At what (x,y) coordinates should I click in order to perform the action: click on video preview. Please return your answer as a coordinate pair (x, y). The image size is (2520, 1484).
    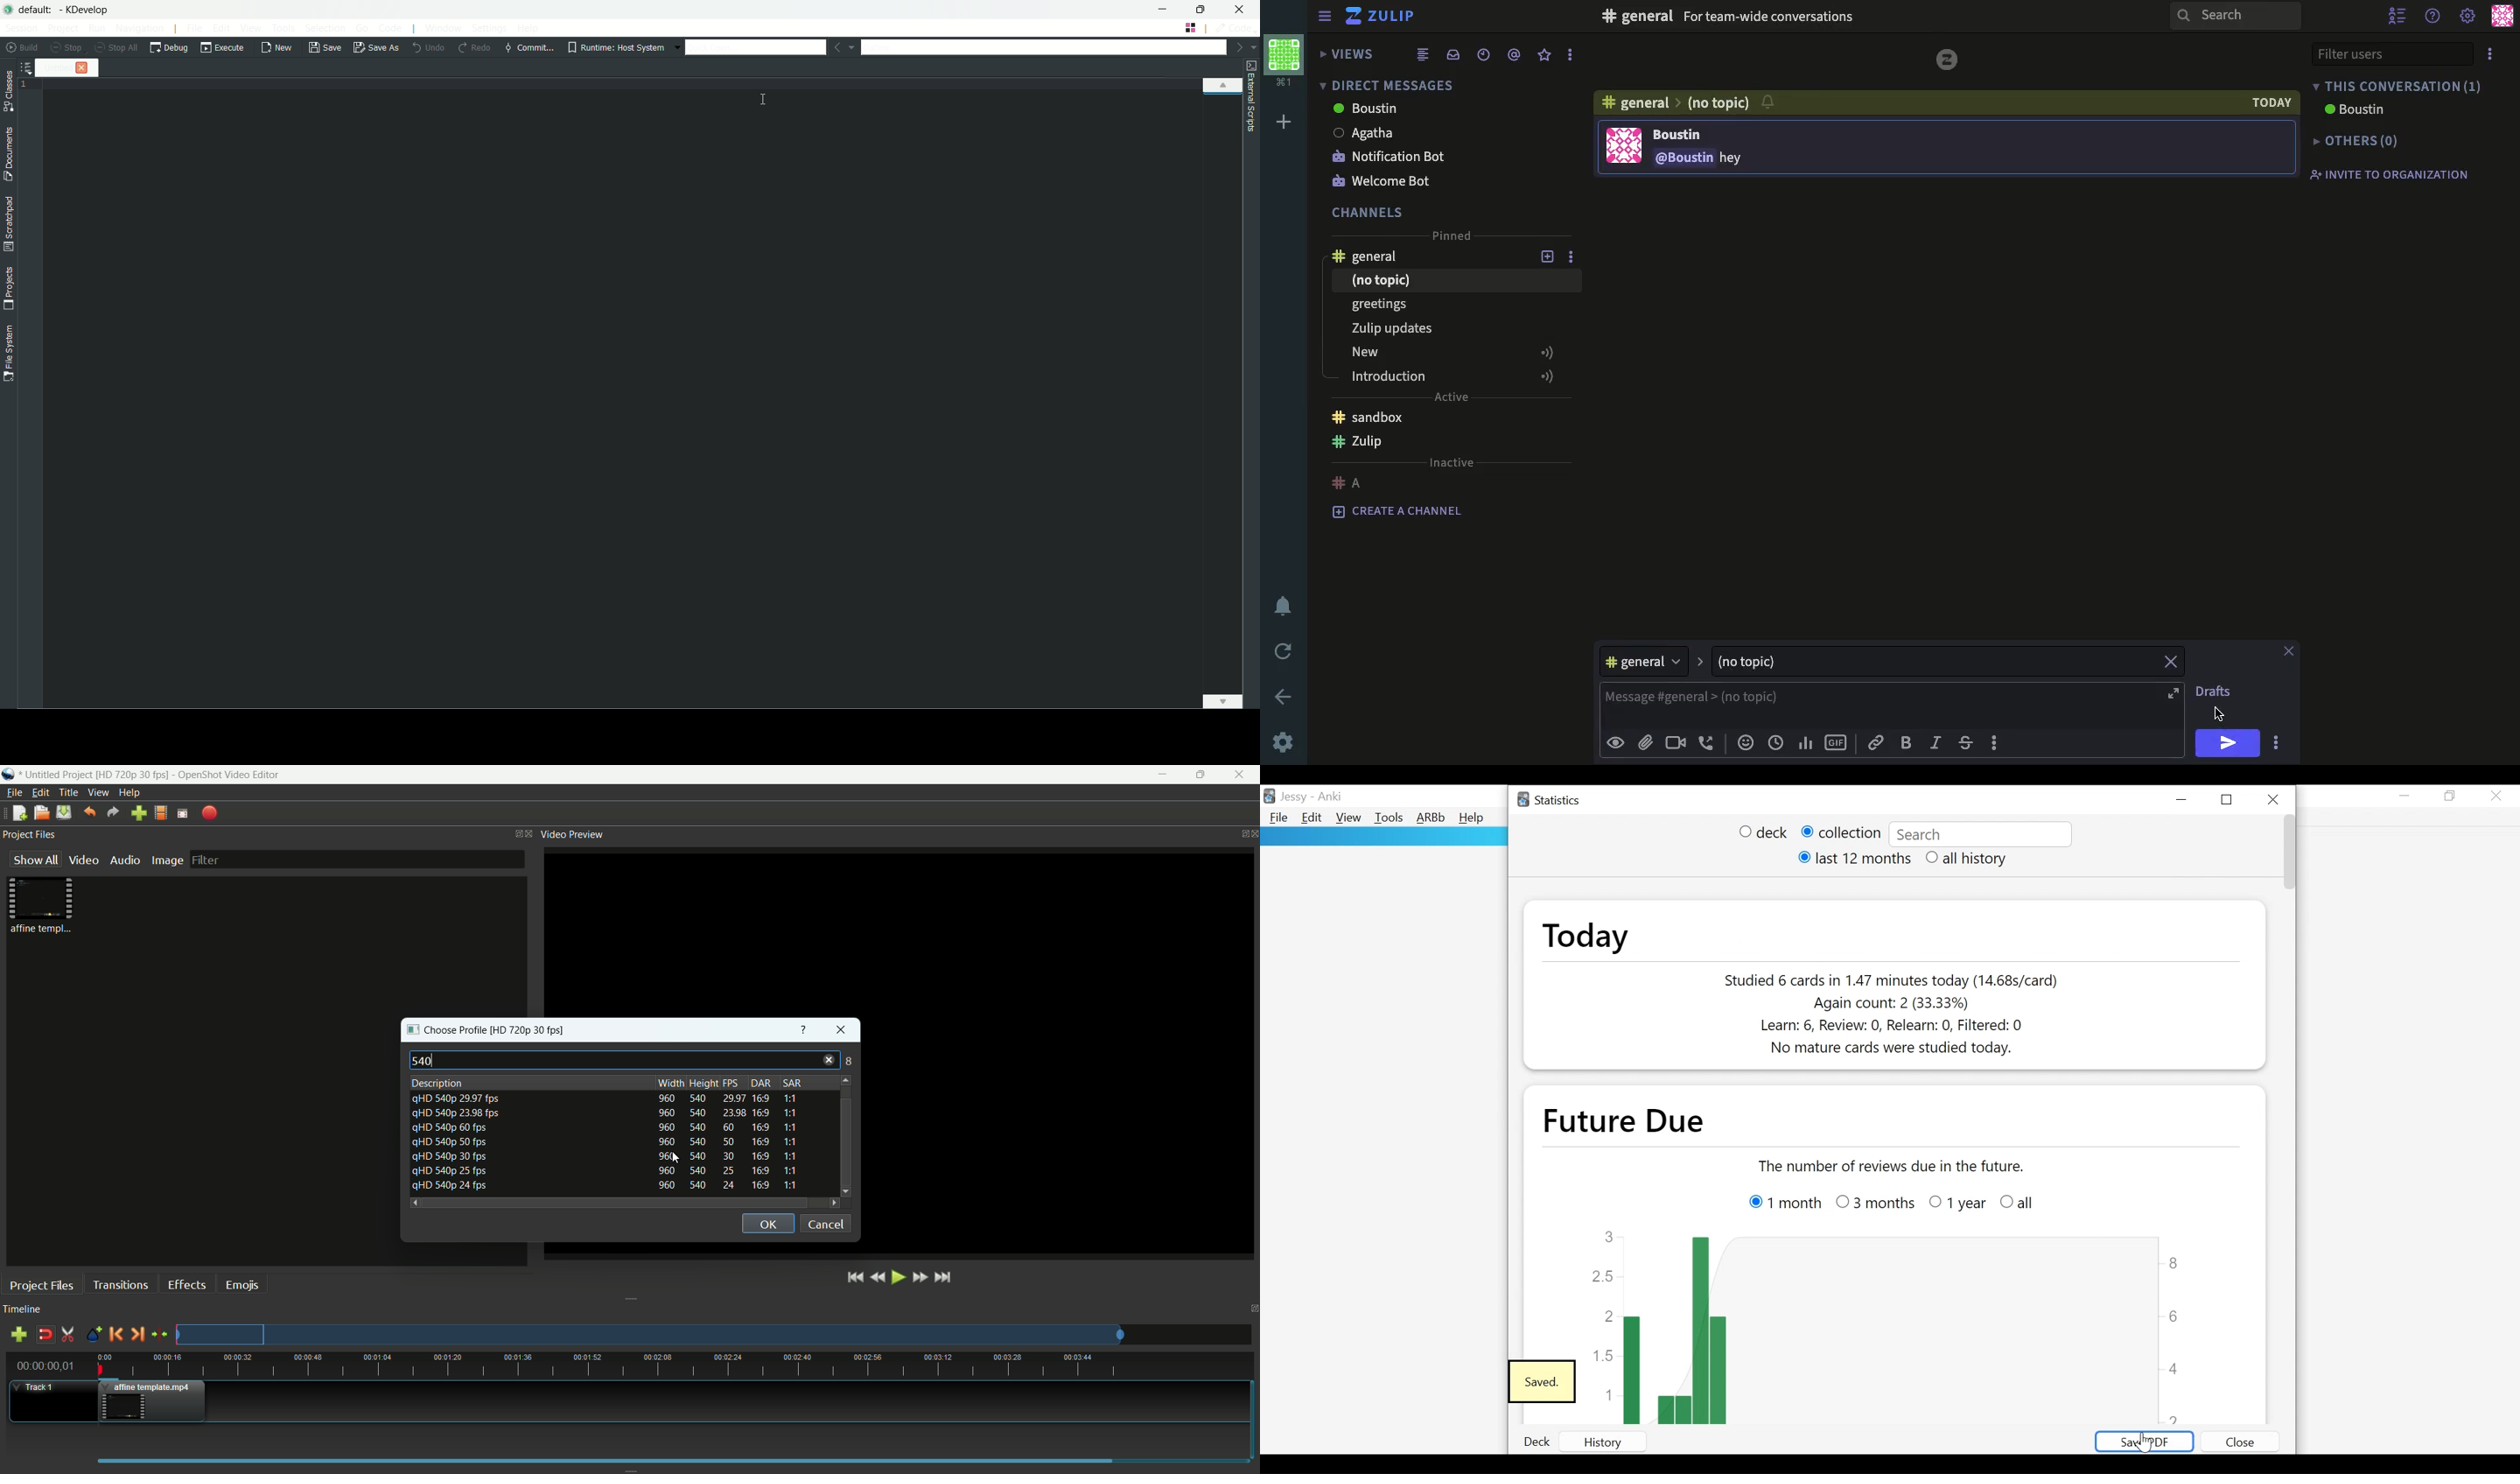
    Looking at the image, I should click on (572, 834).